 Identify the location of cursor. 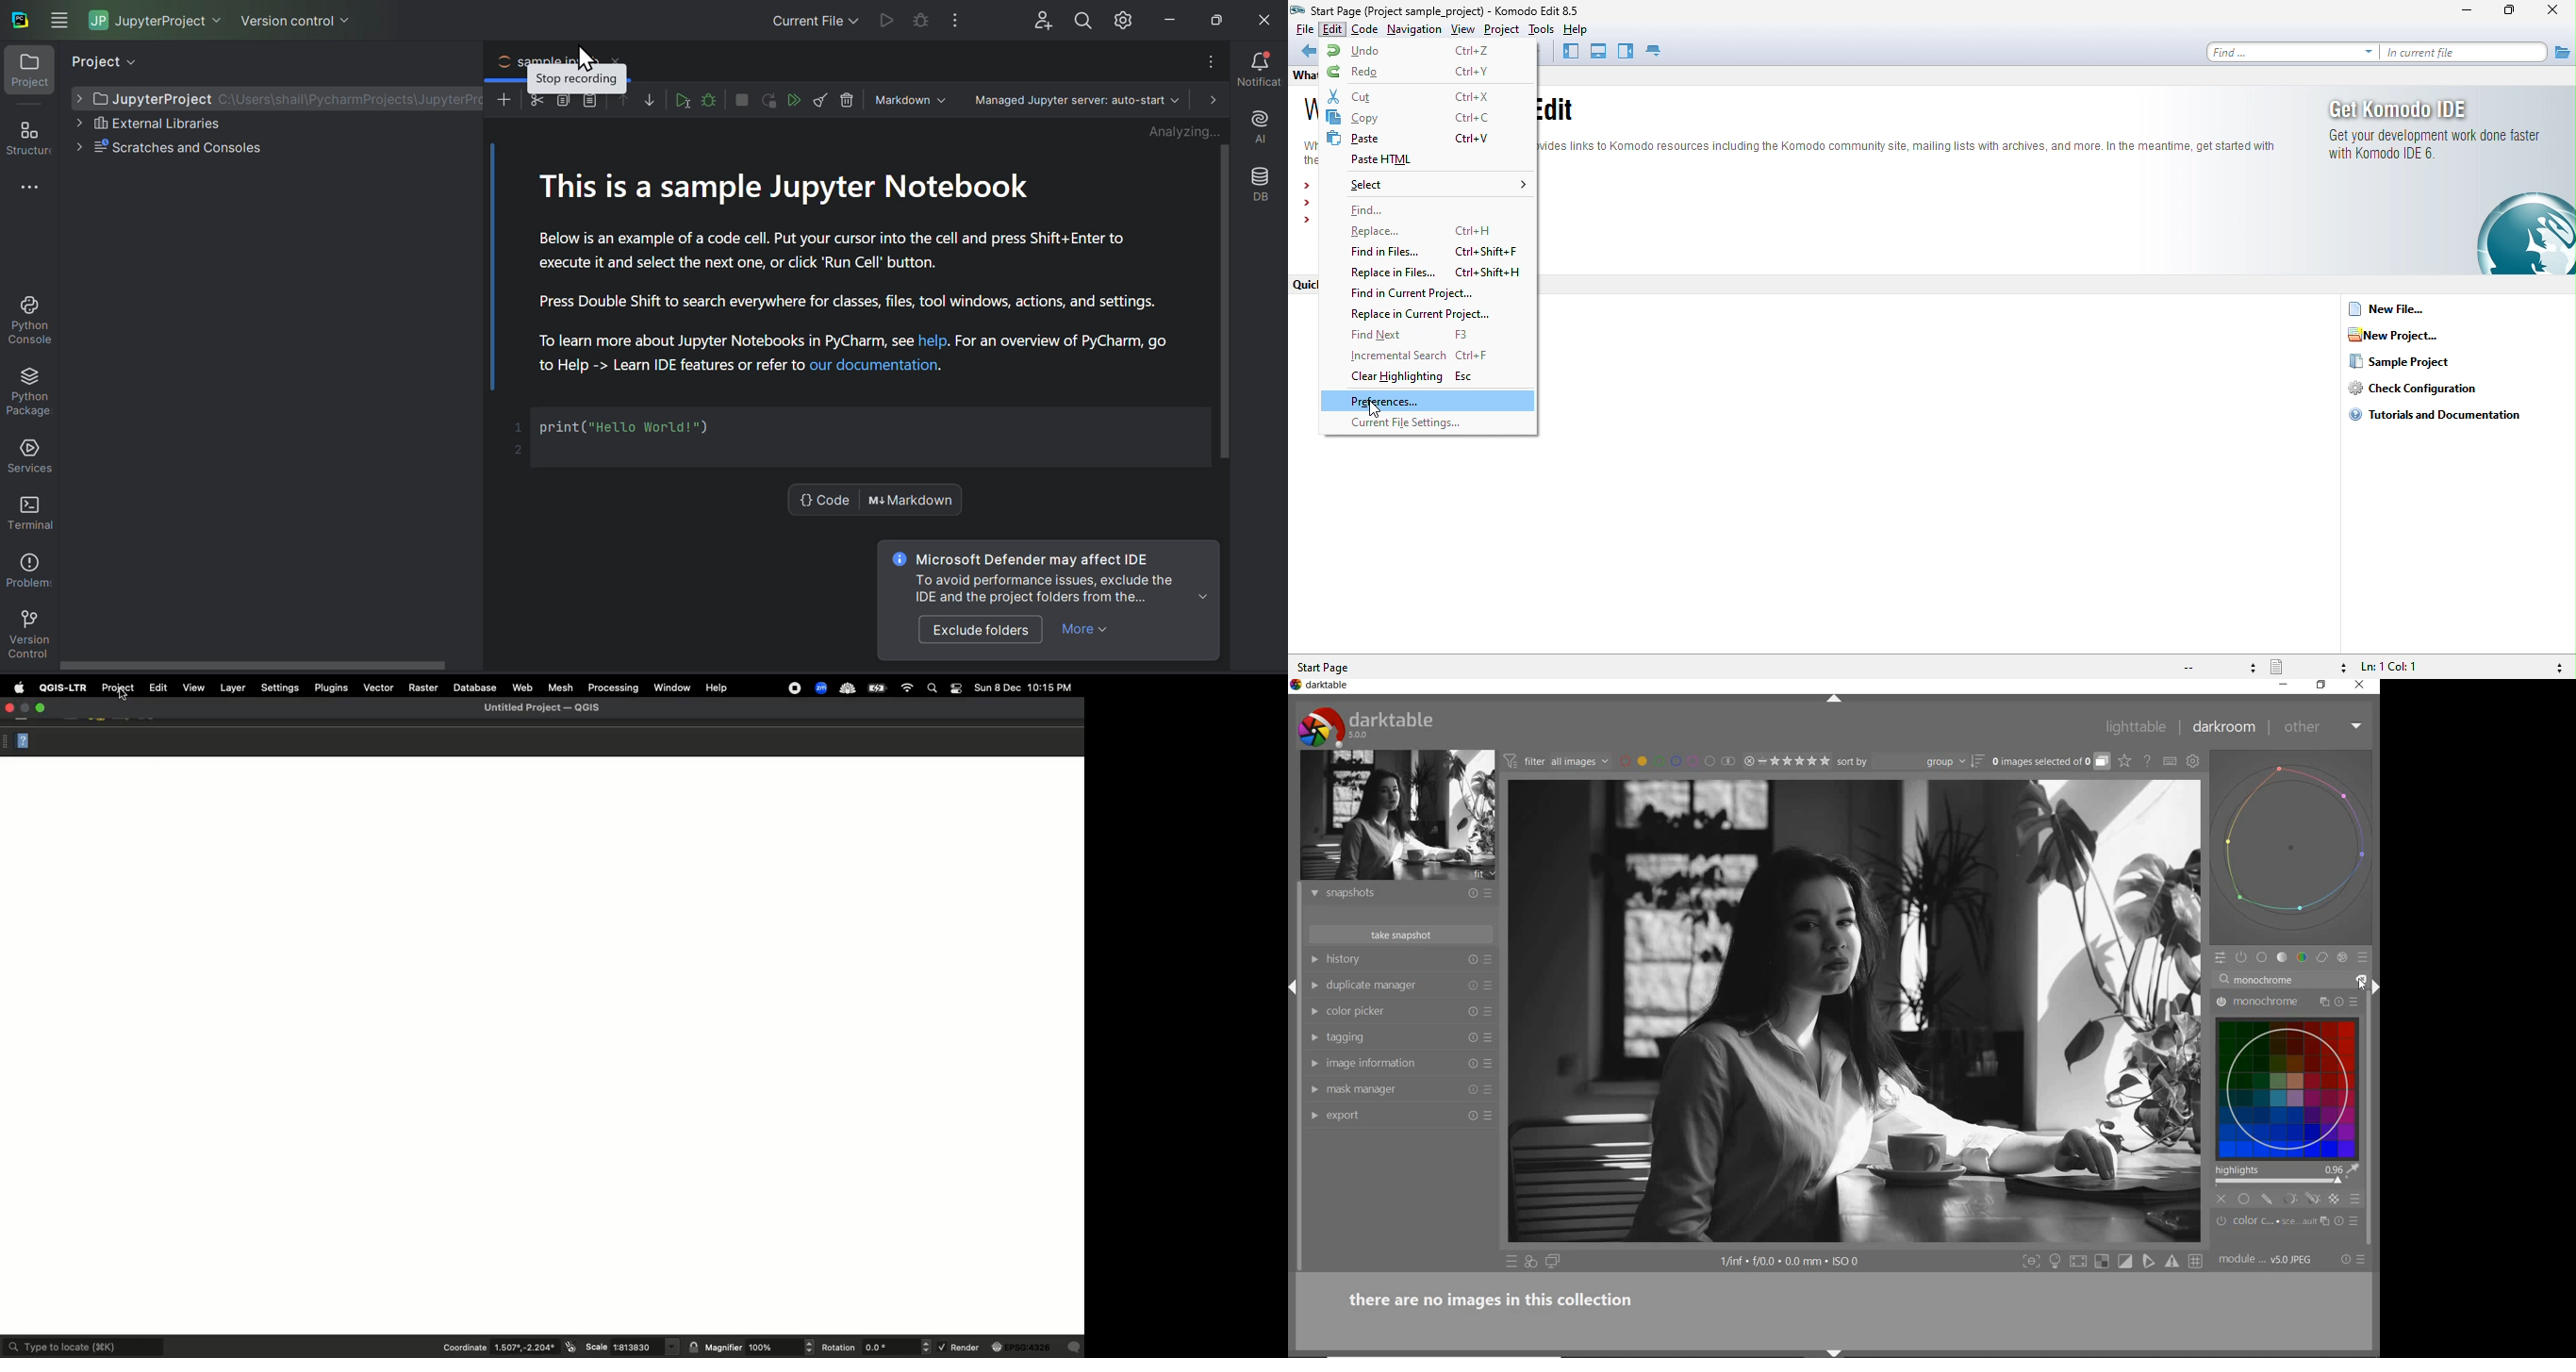
(2361, 988).